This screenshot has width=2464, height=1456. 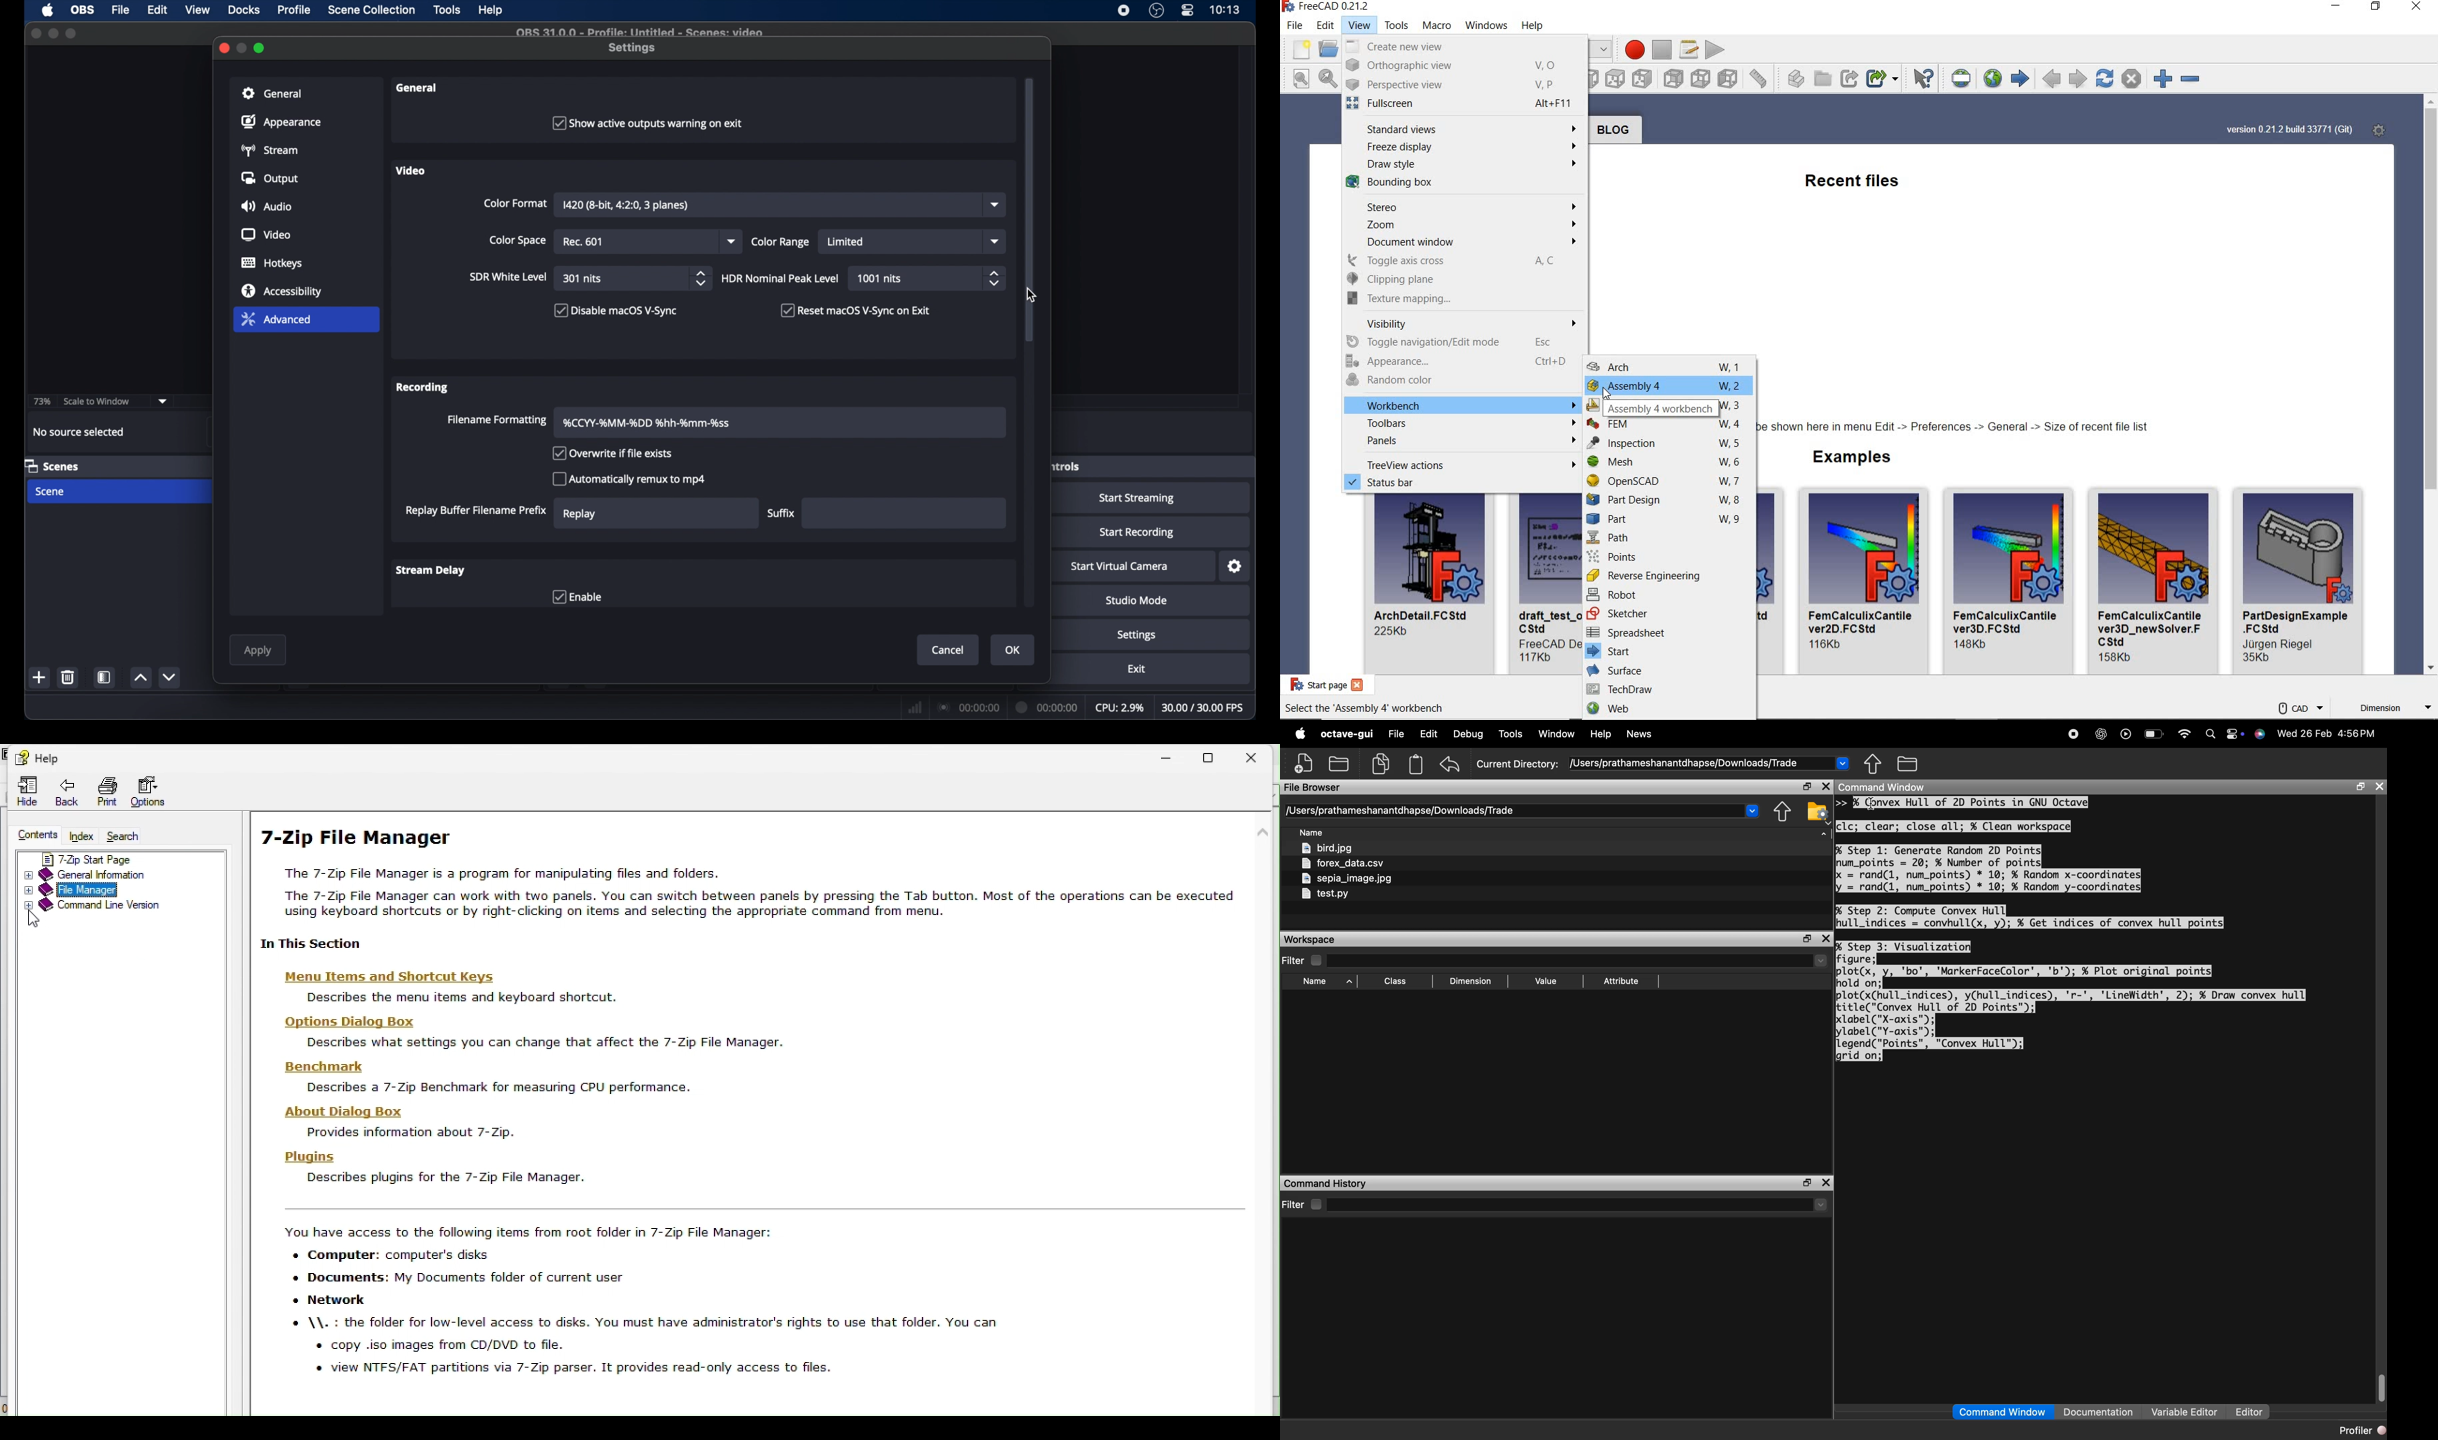 I want to click on connection, so click(x=967, y=707).